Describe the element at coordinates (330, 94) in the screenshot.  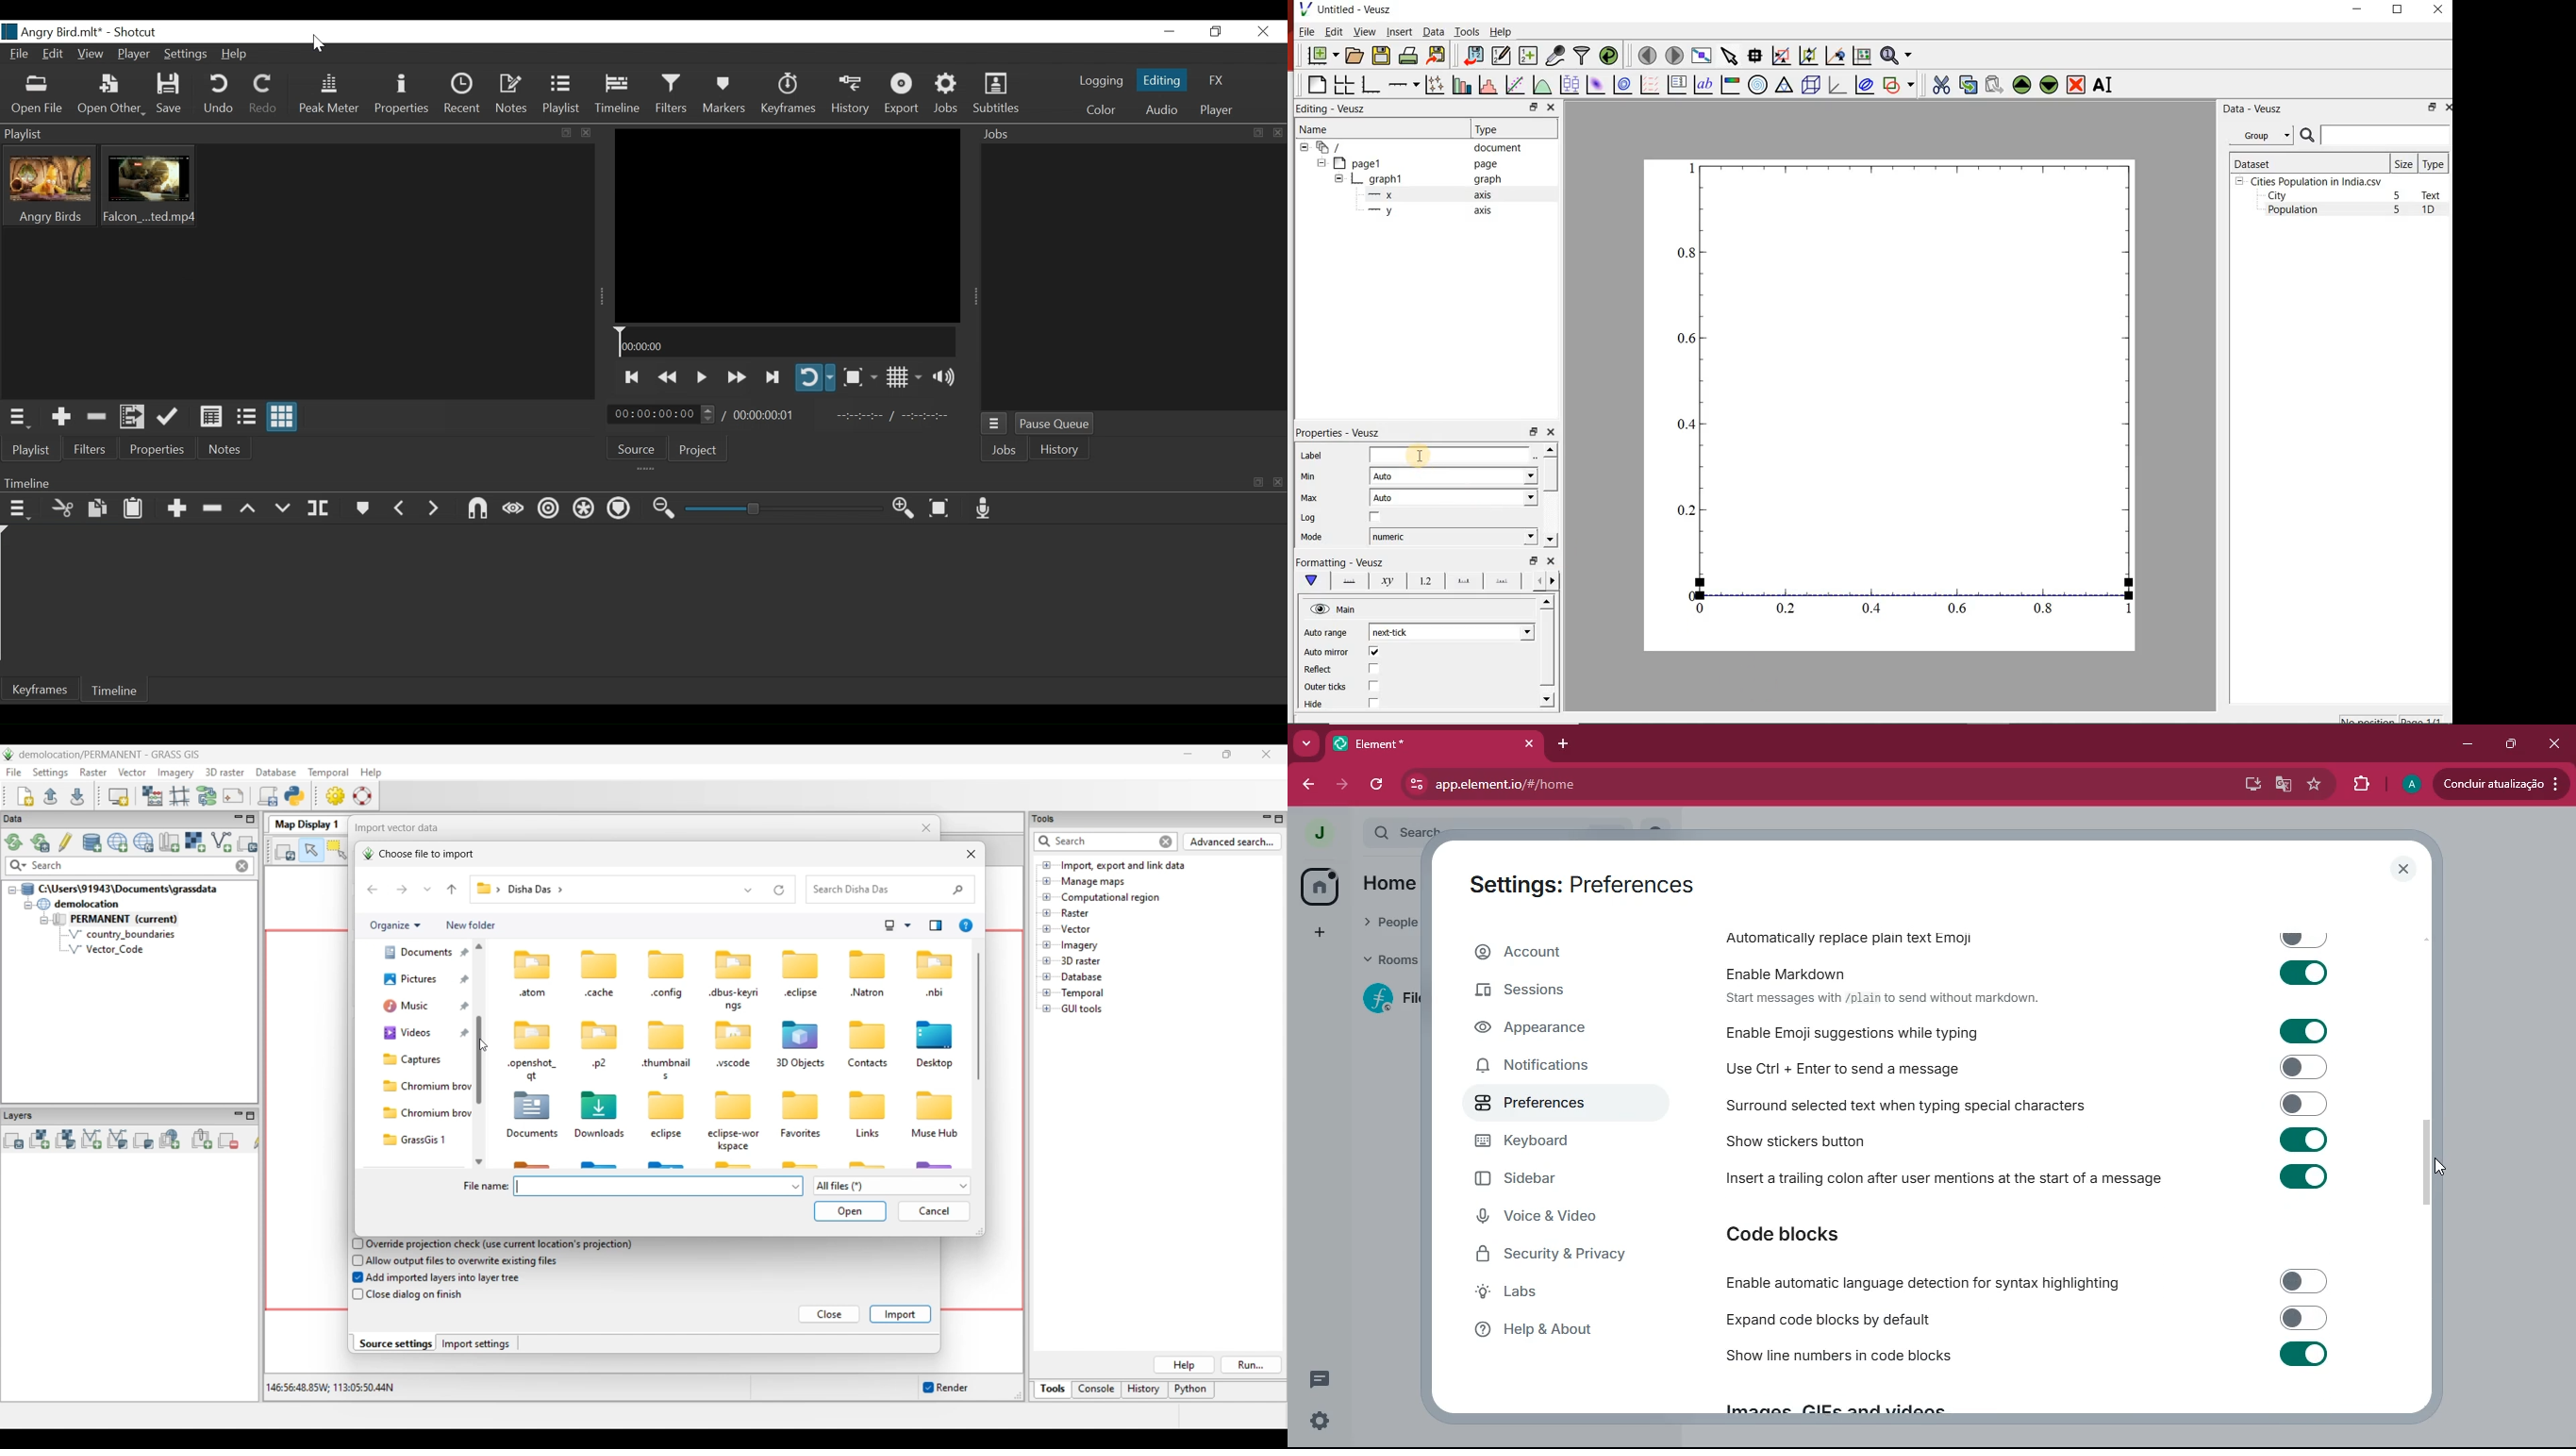
I see `Peak` at that location.